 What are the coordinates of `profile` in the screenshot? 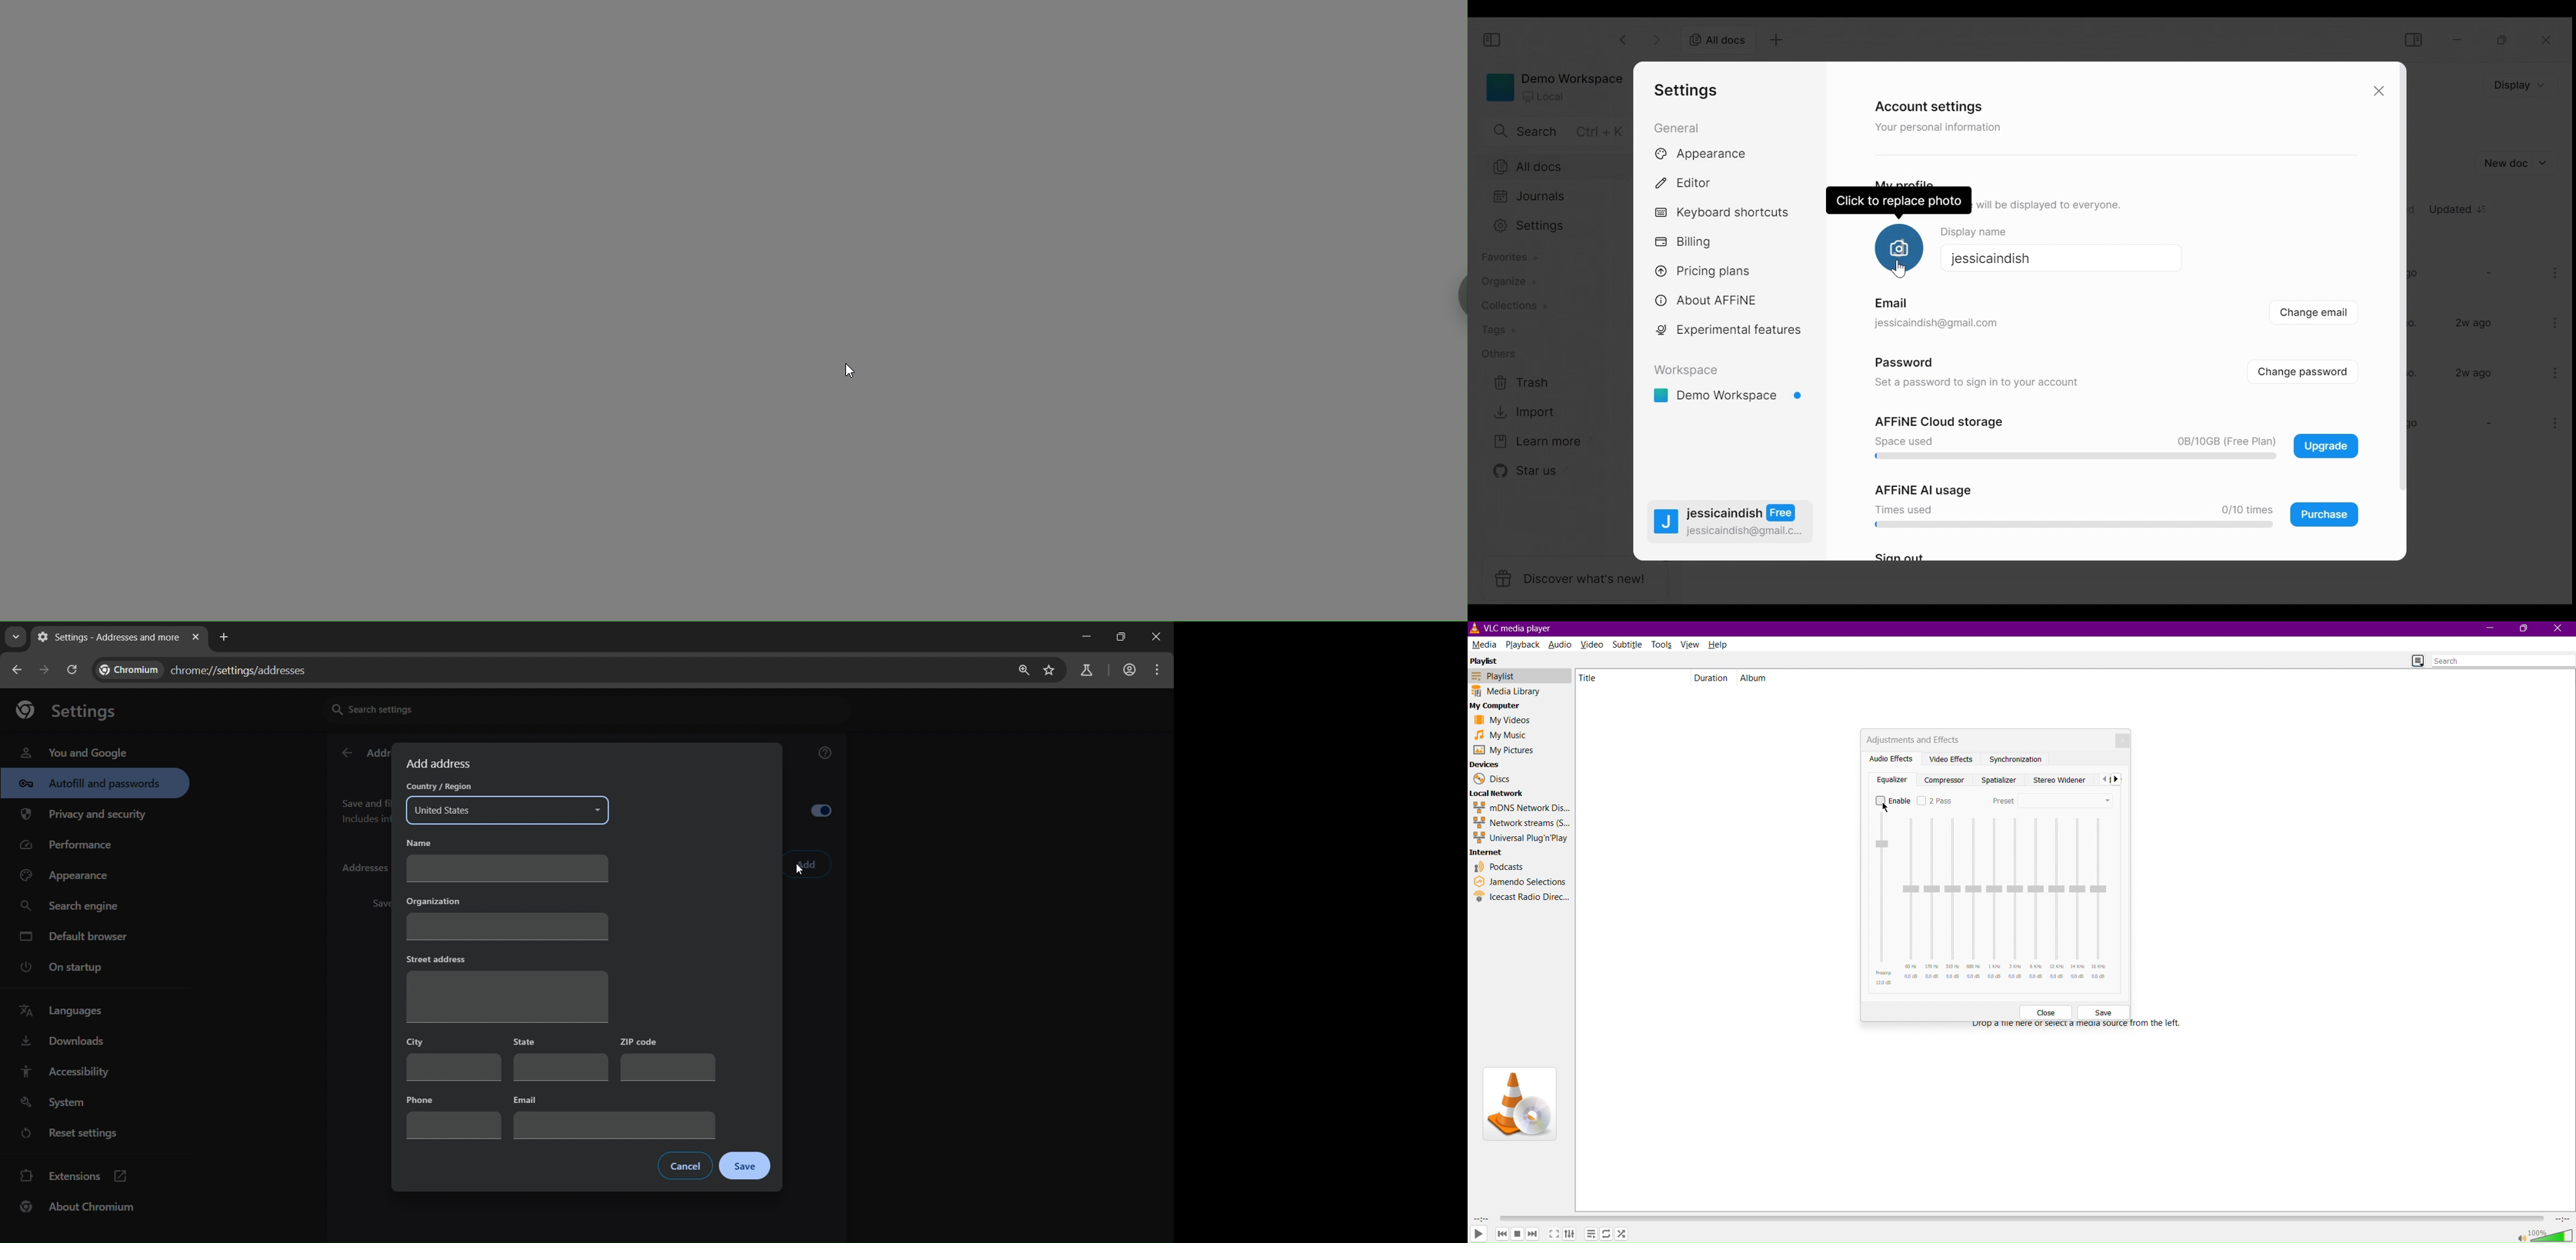 It's located at (1666, 524).